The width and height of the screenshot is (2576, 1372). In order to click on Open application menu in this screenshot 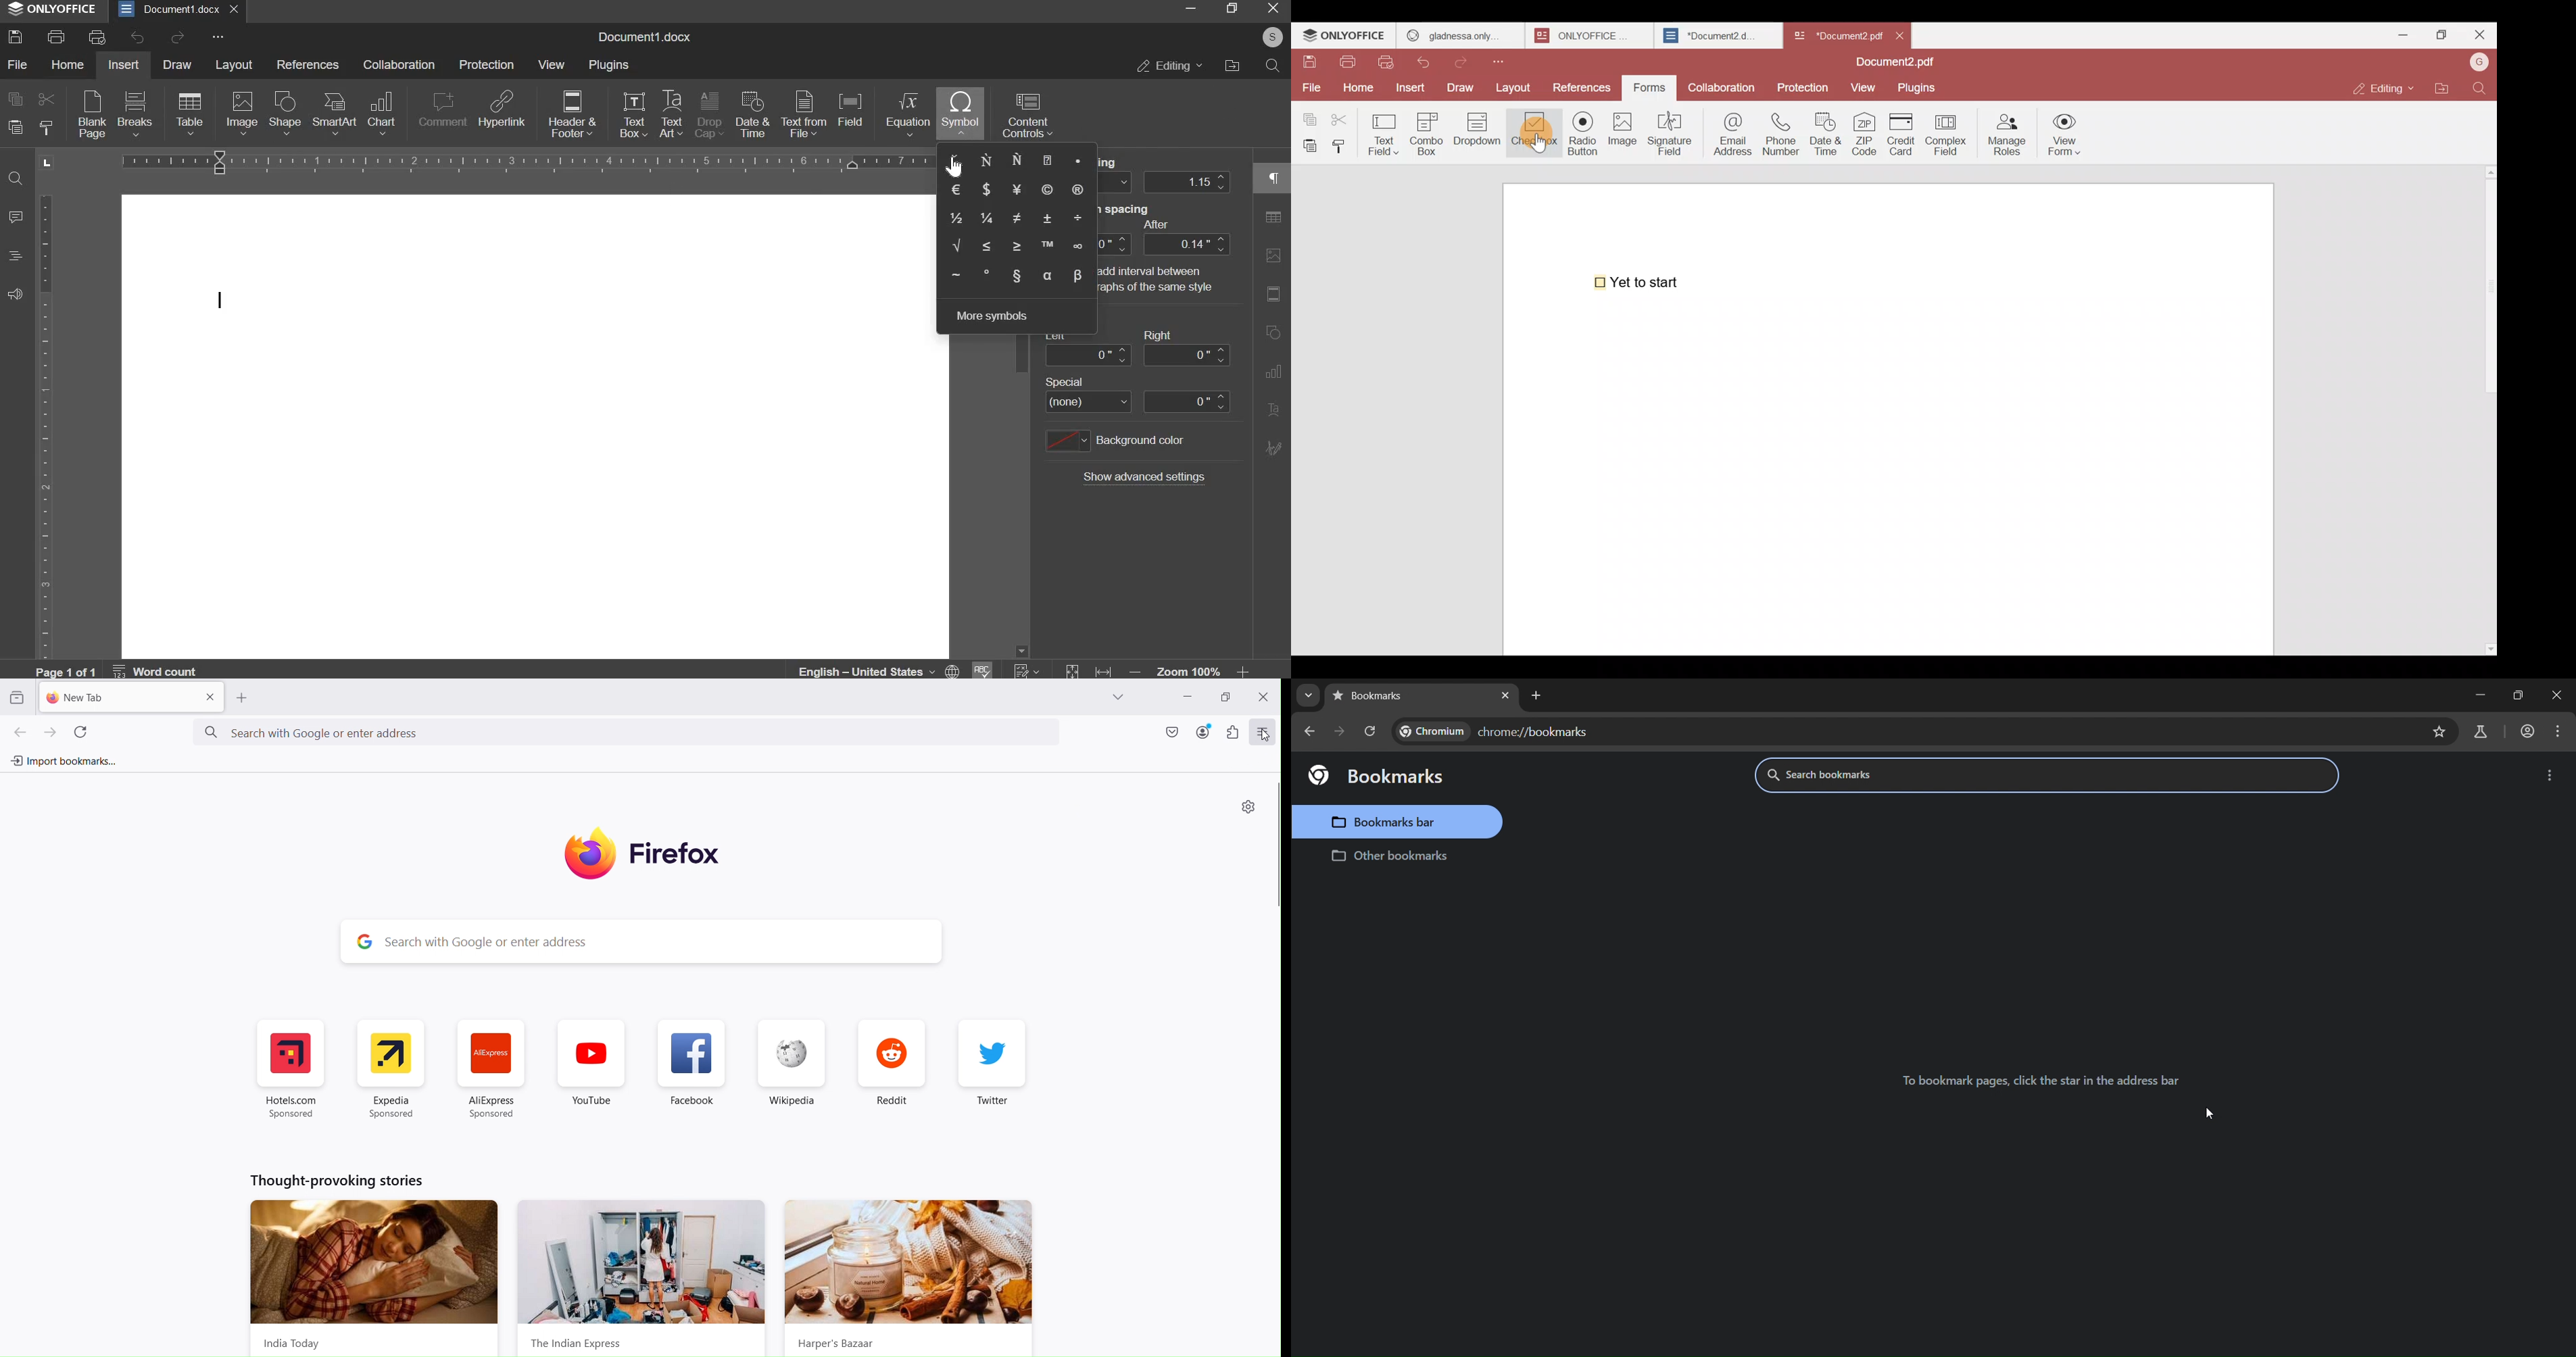, I will do `click(1264, 732)`.